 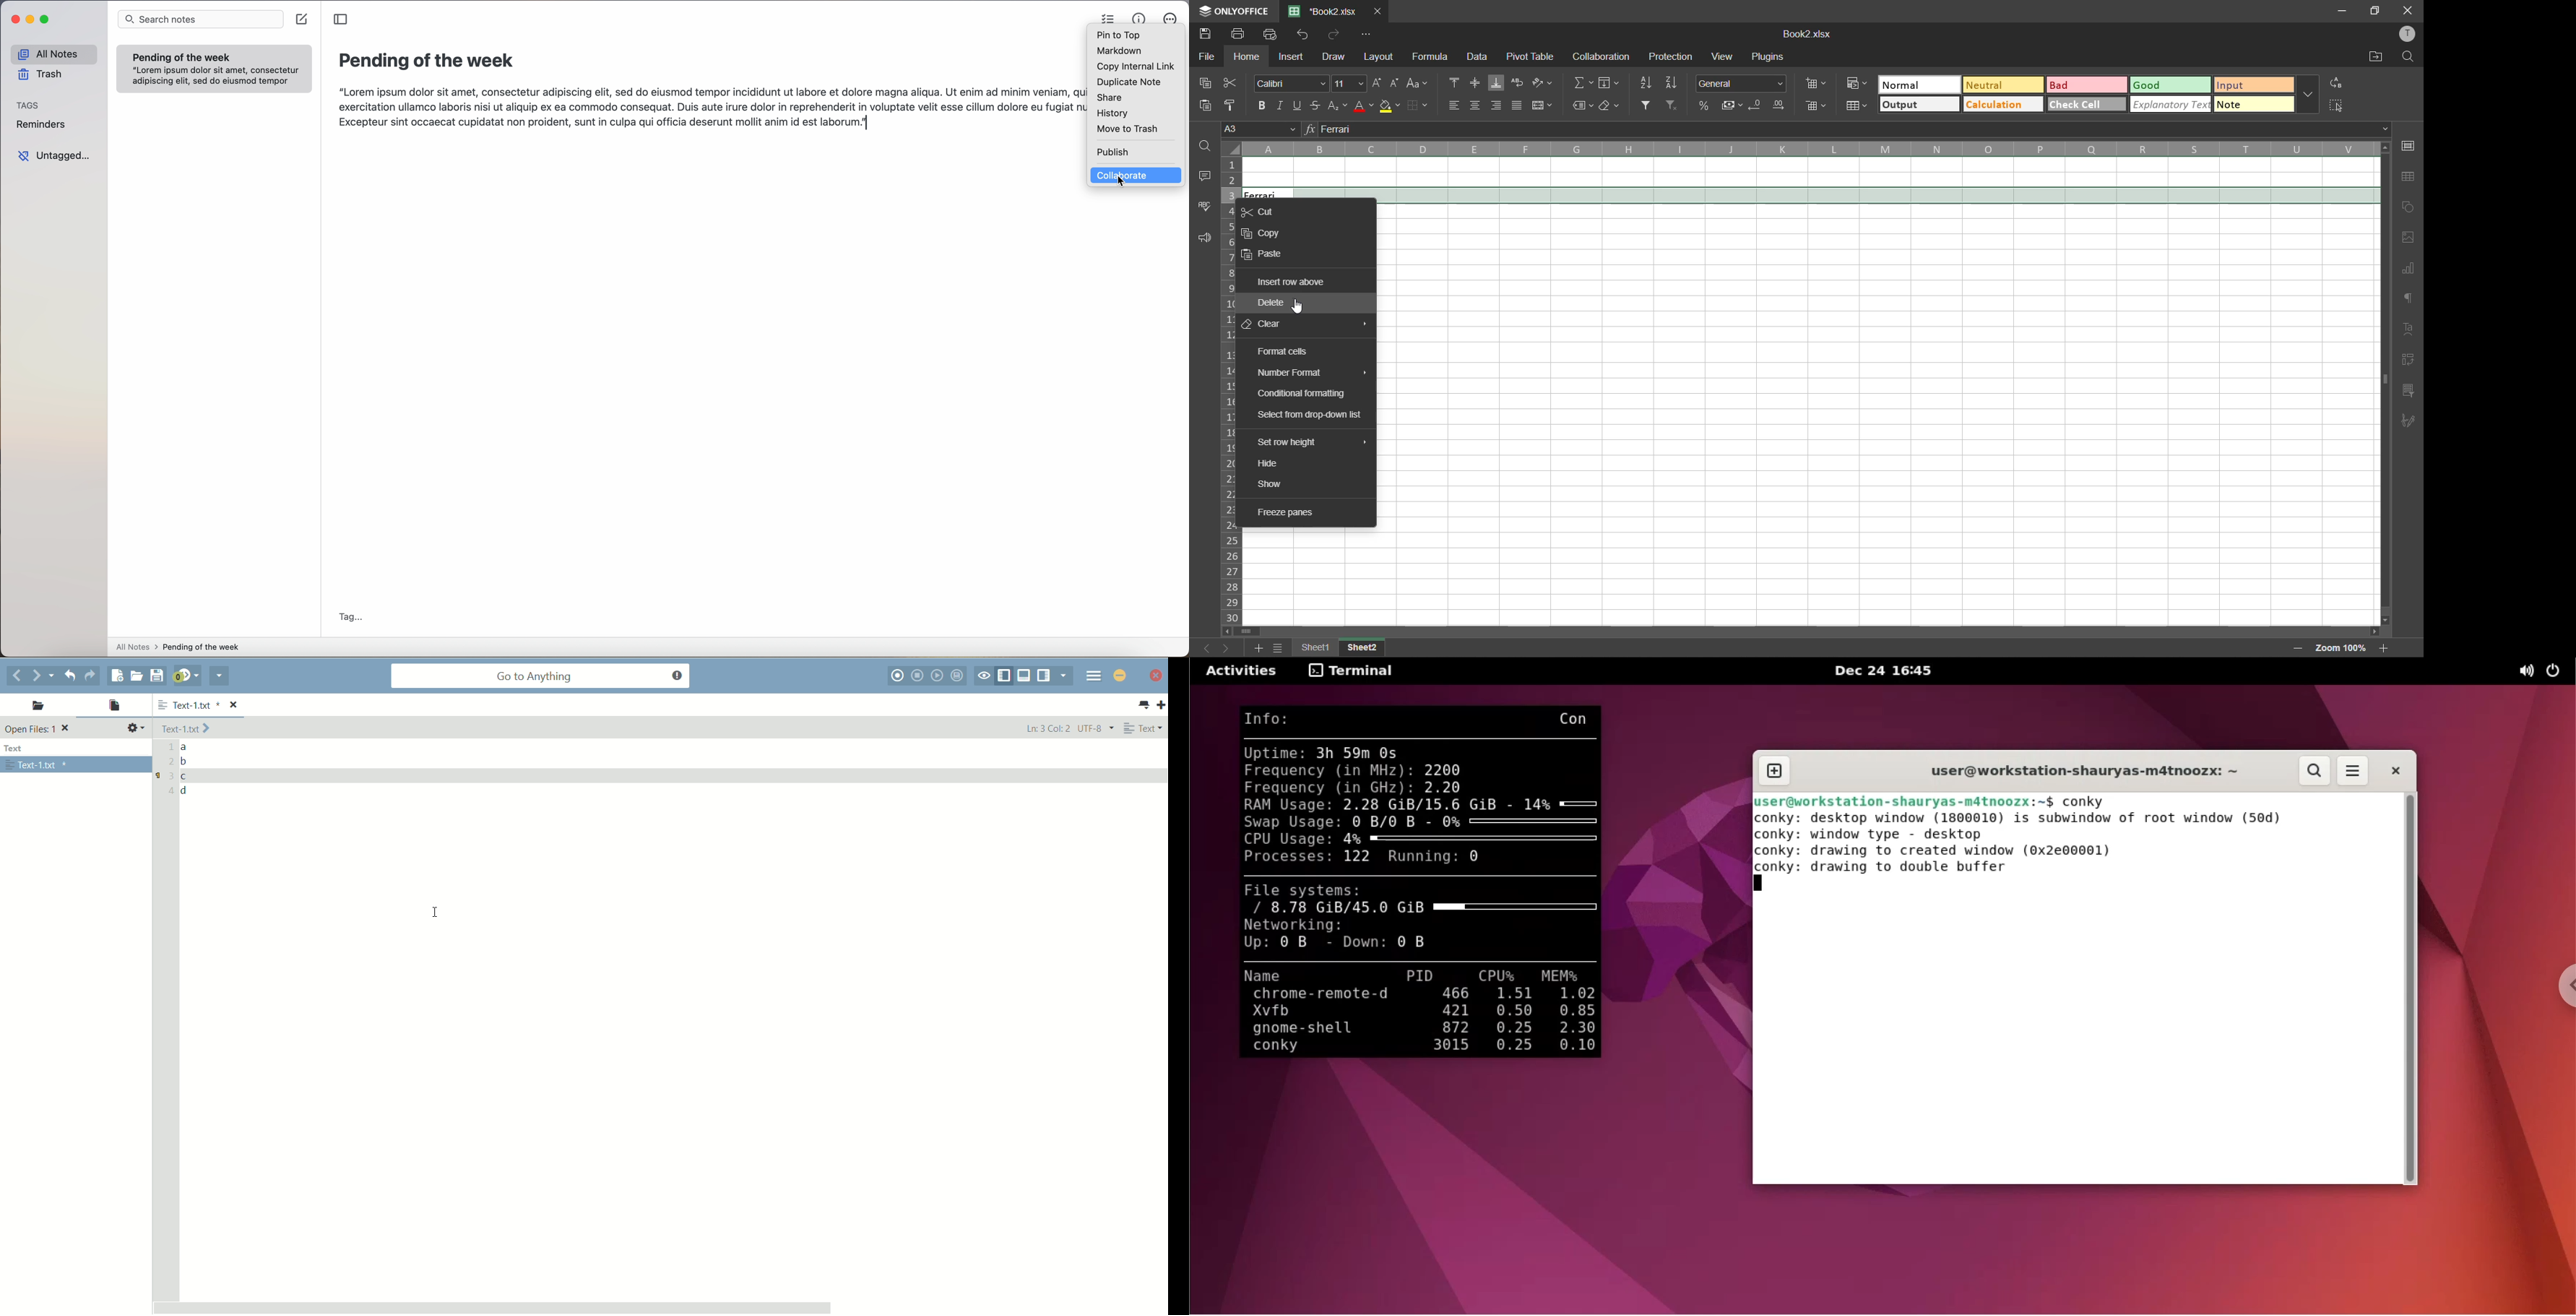 I want to click on cut, so click(x=1262, y=211).